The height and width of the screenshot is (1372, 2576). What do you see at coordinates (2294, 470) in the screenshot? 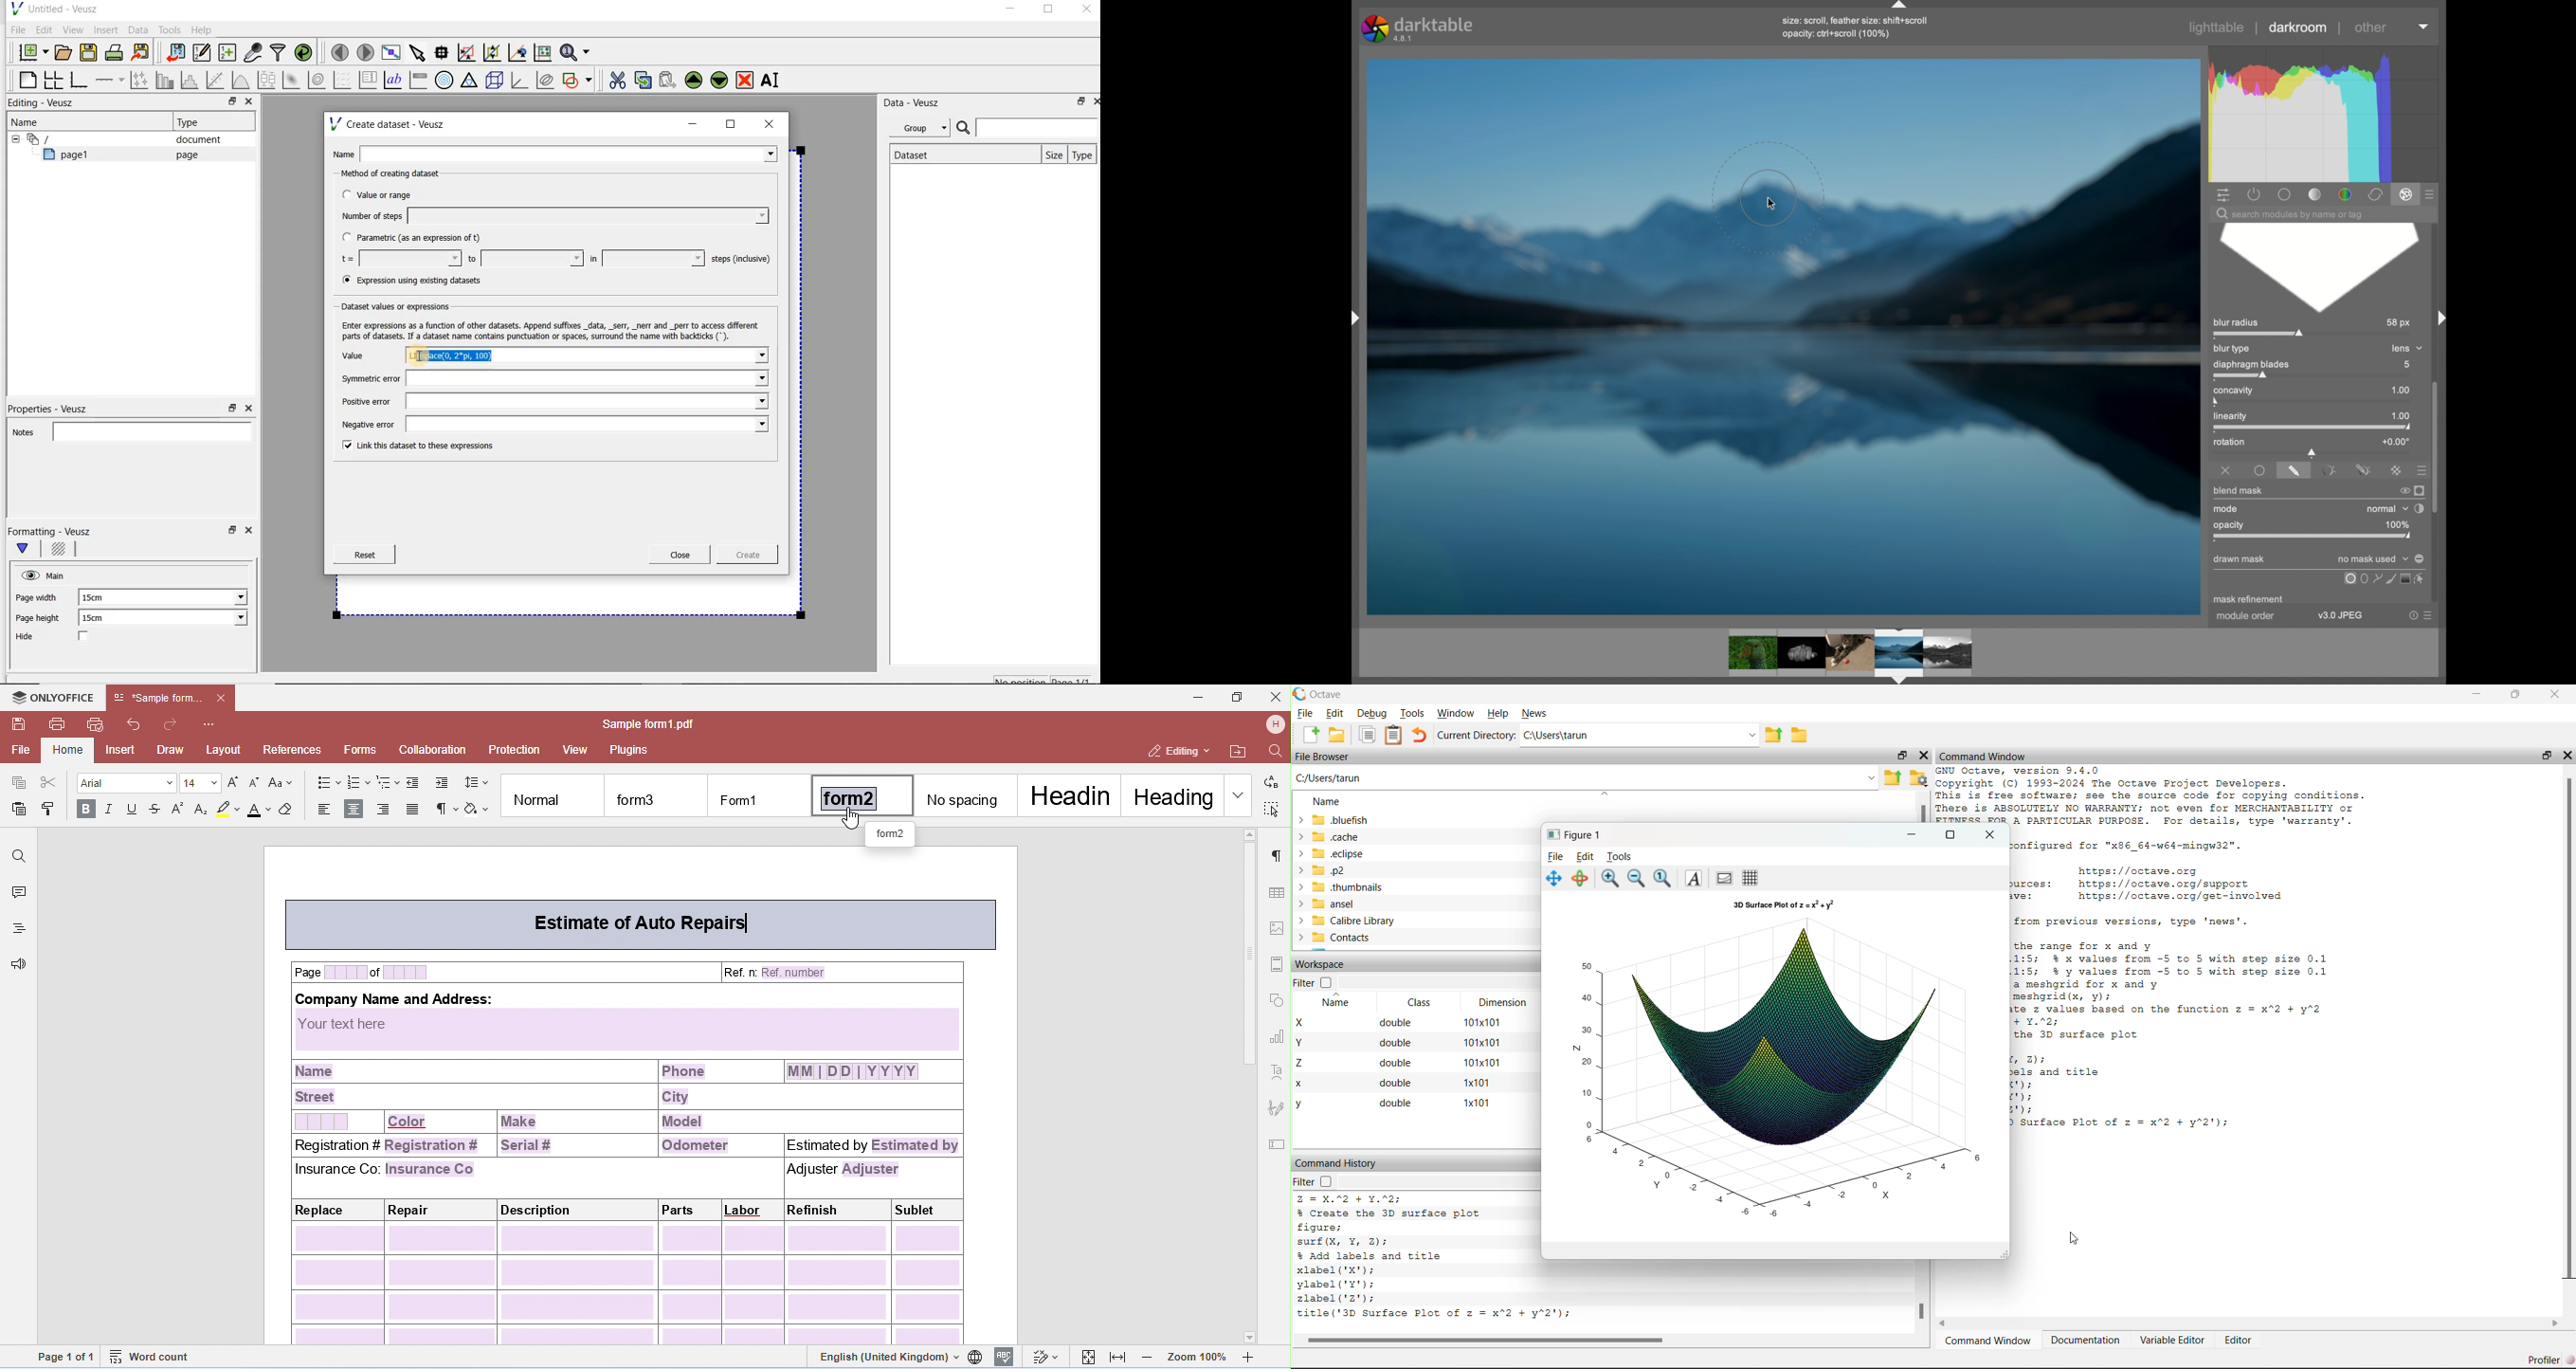
I see `drawnamsk` at bounding box center [2294, 470].